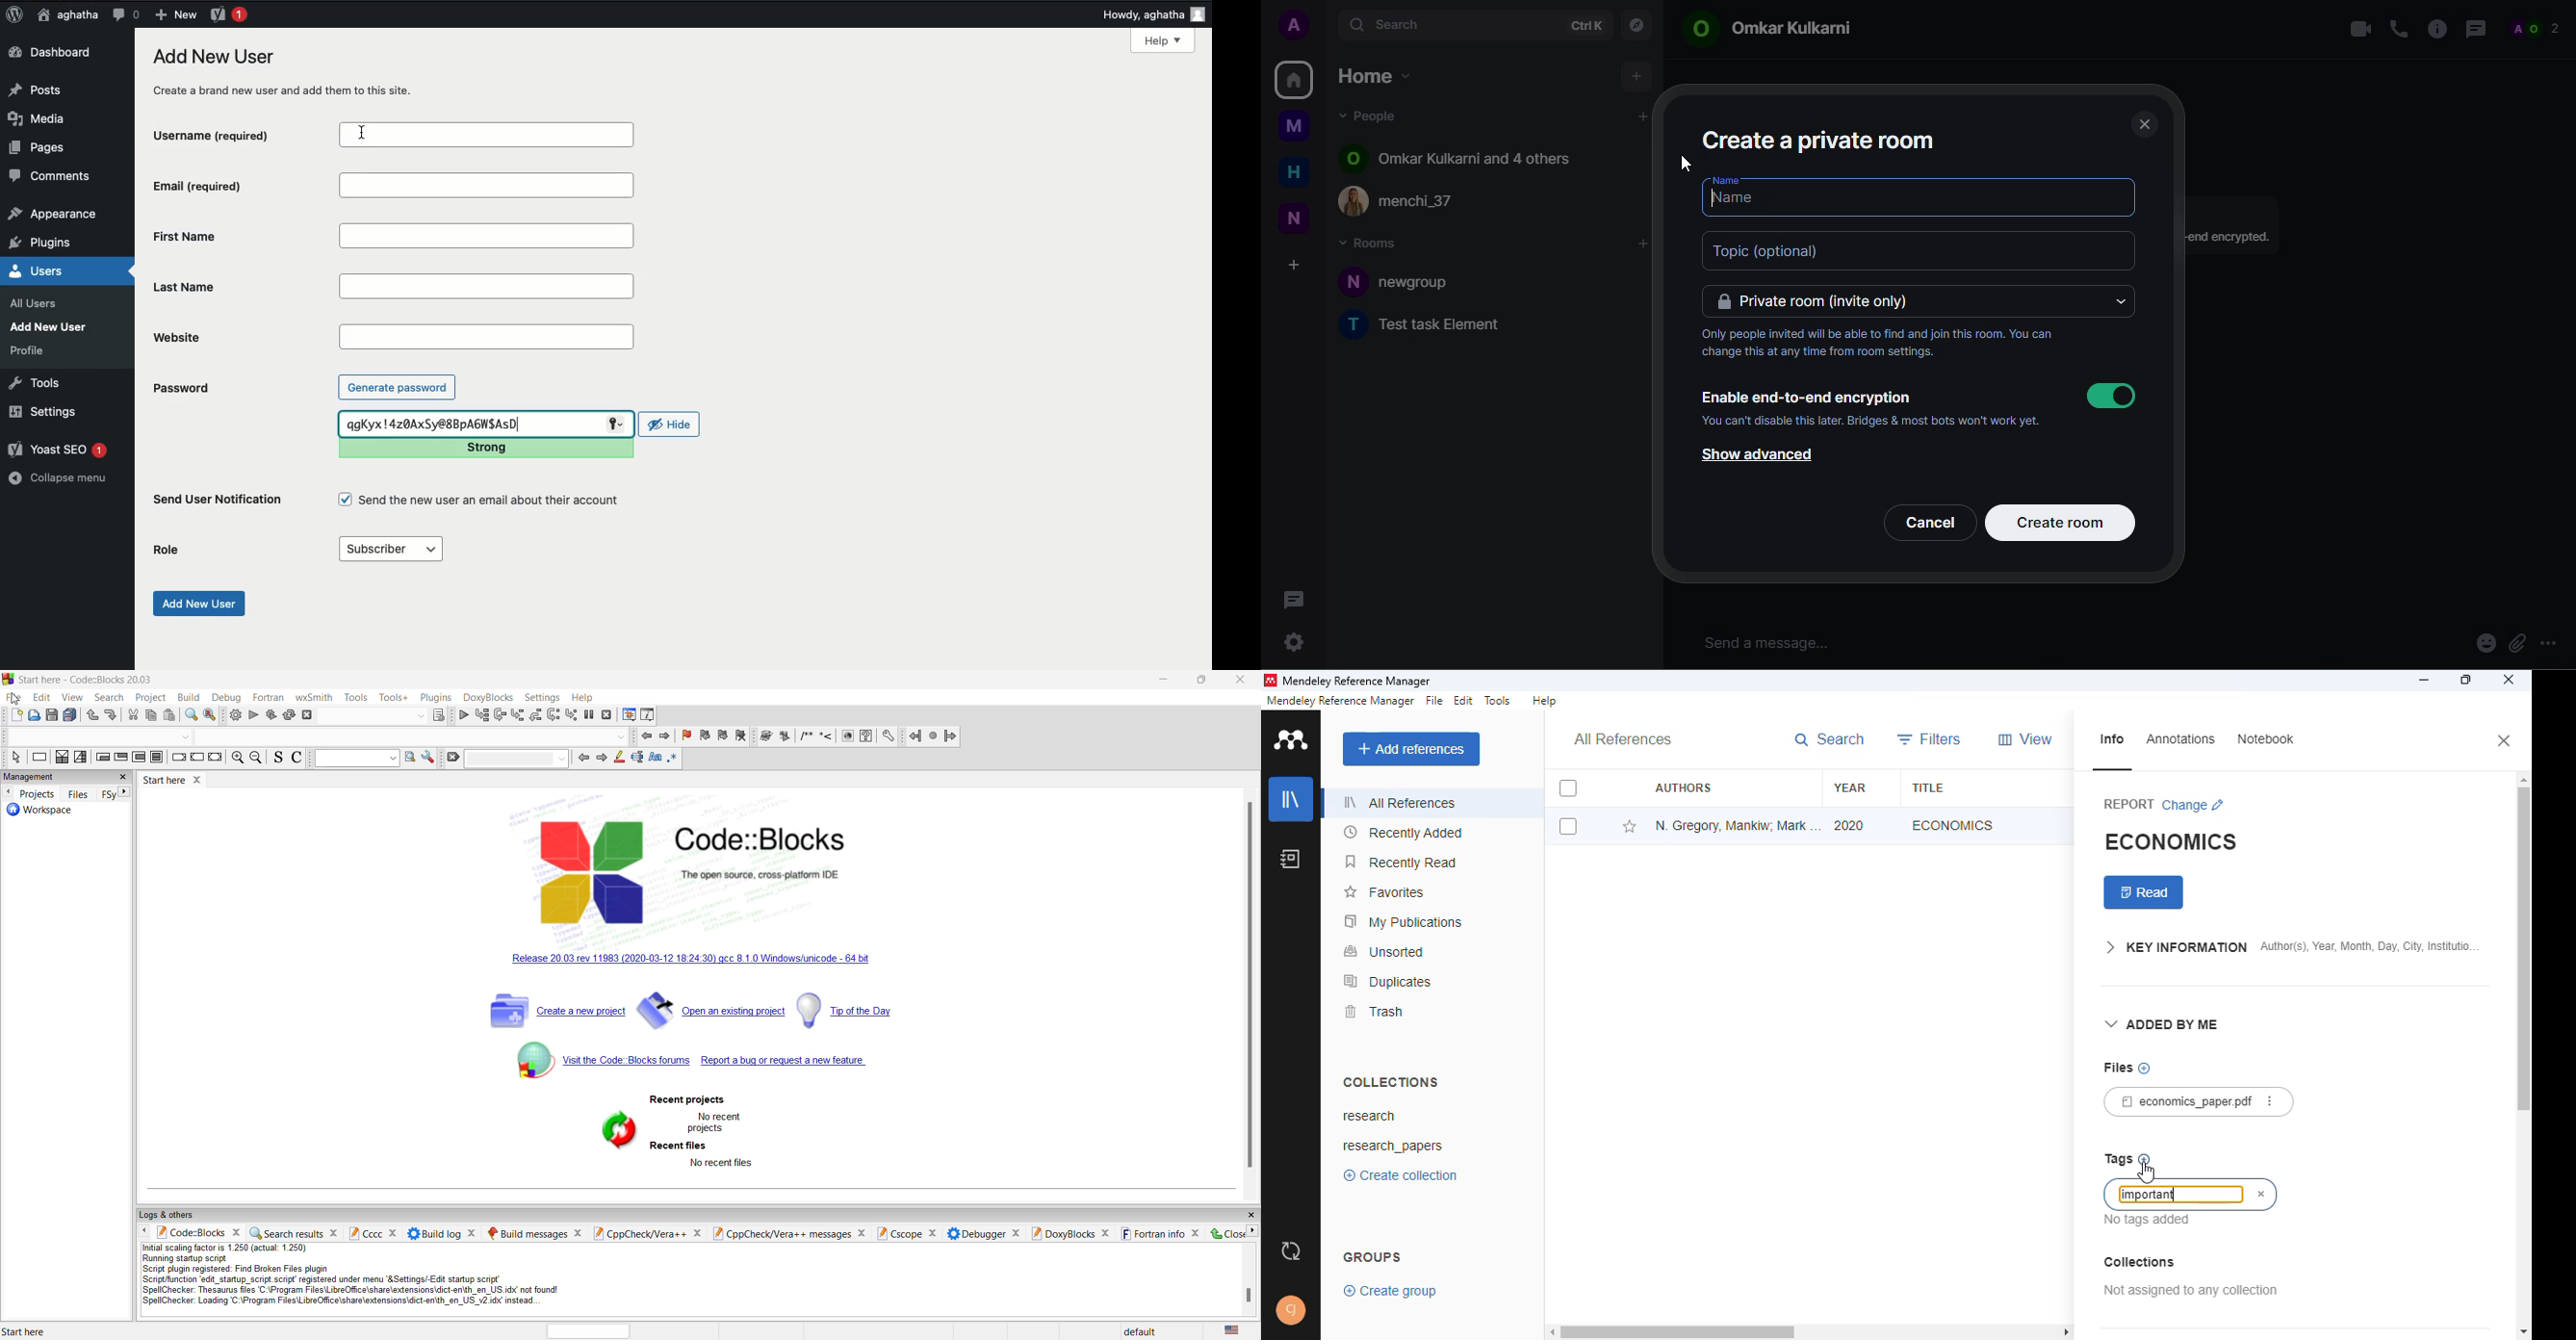  I want to click on people, so click(1377, 116).